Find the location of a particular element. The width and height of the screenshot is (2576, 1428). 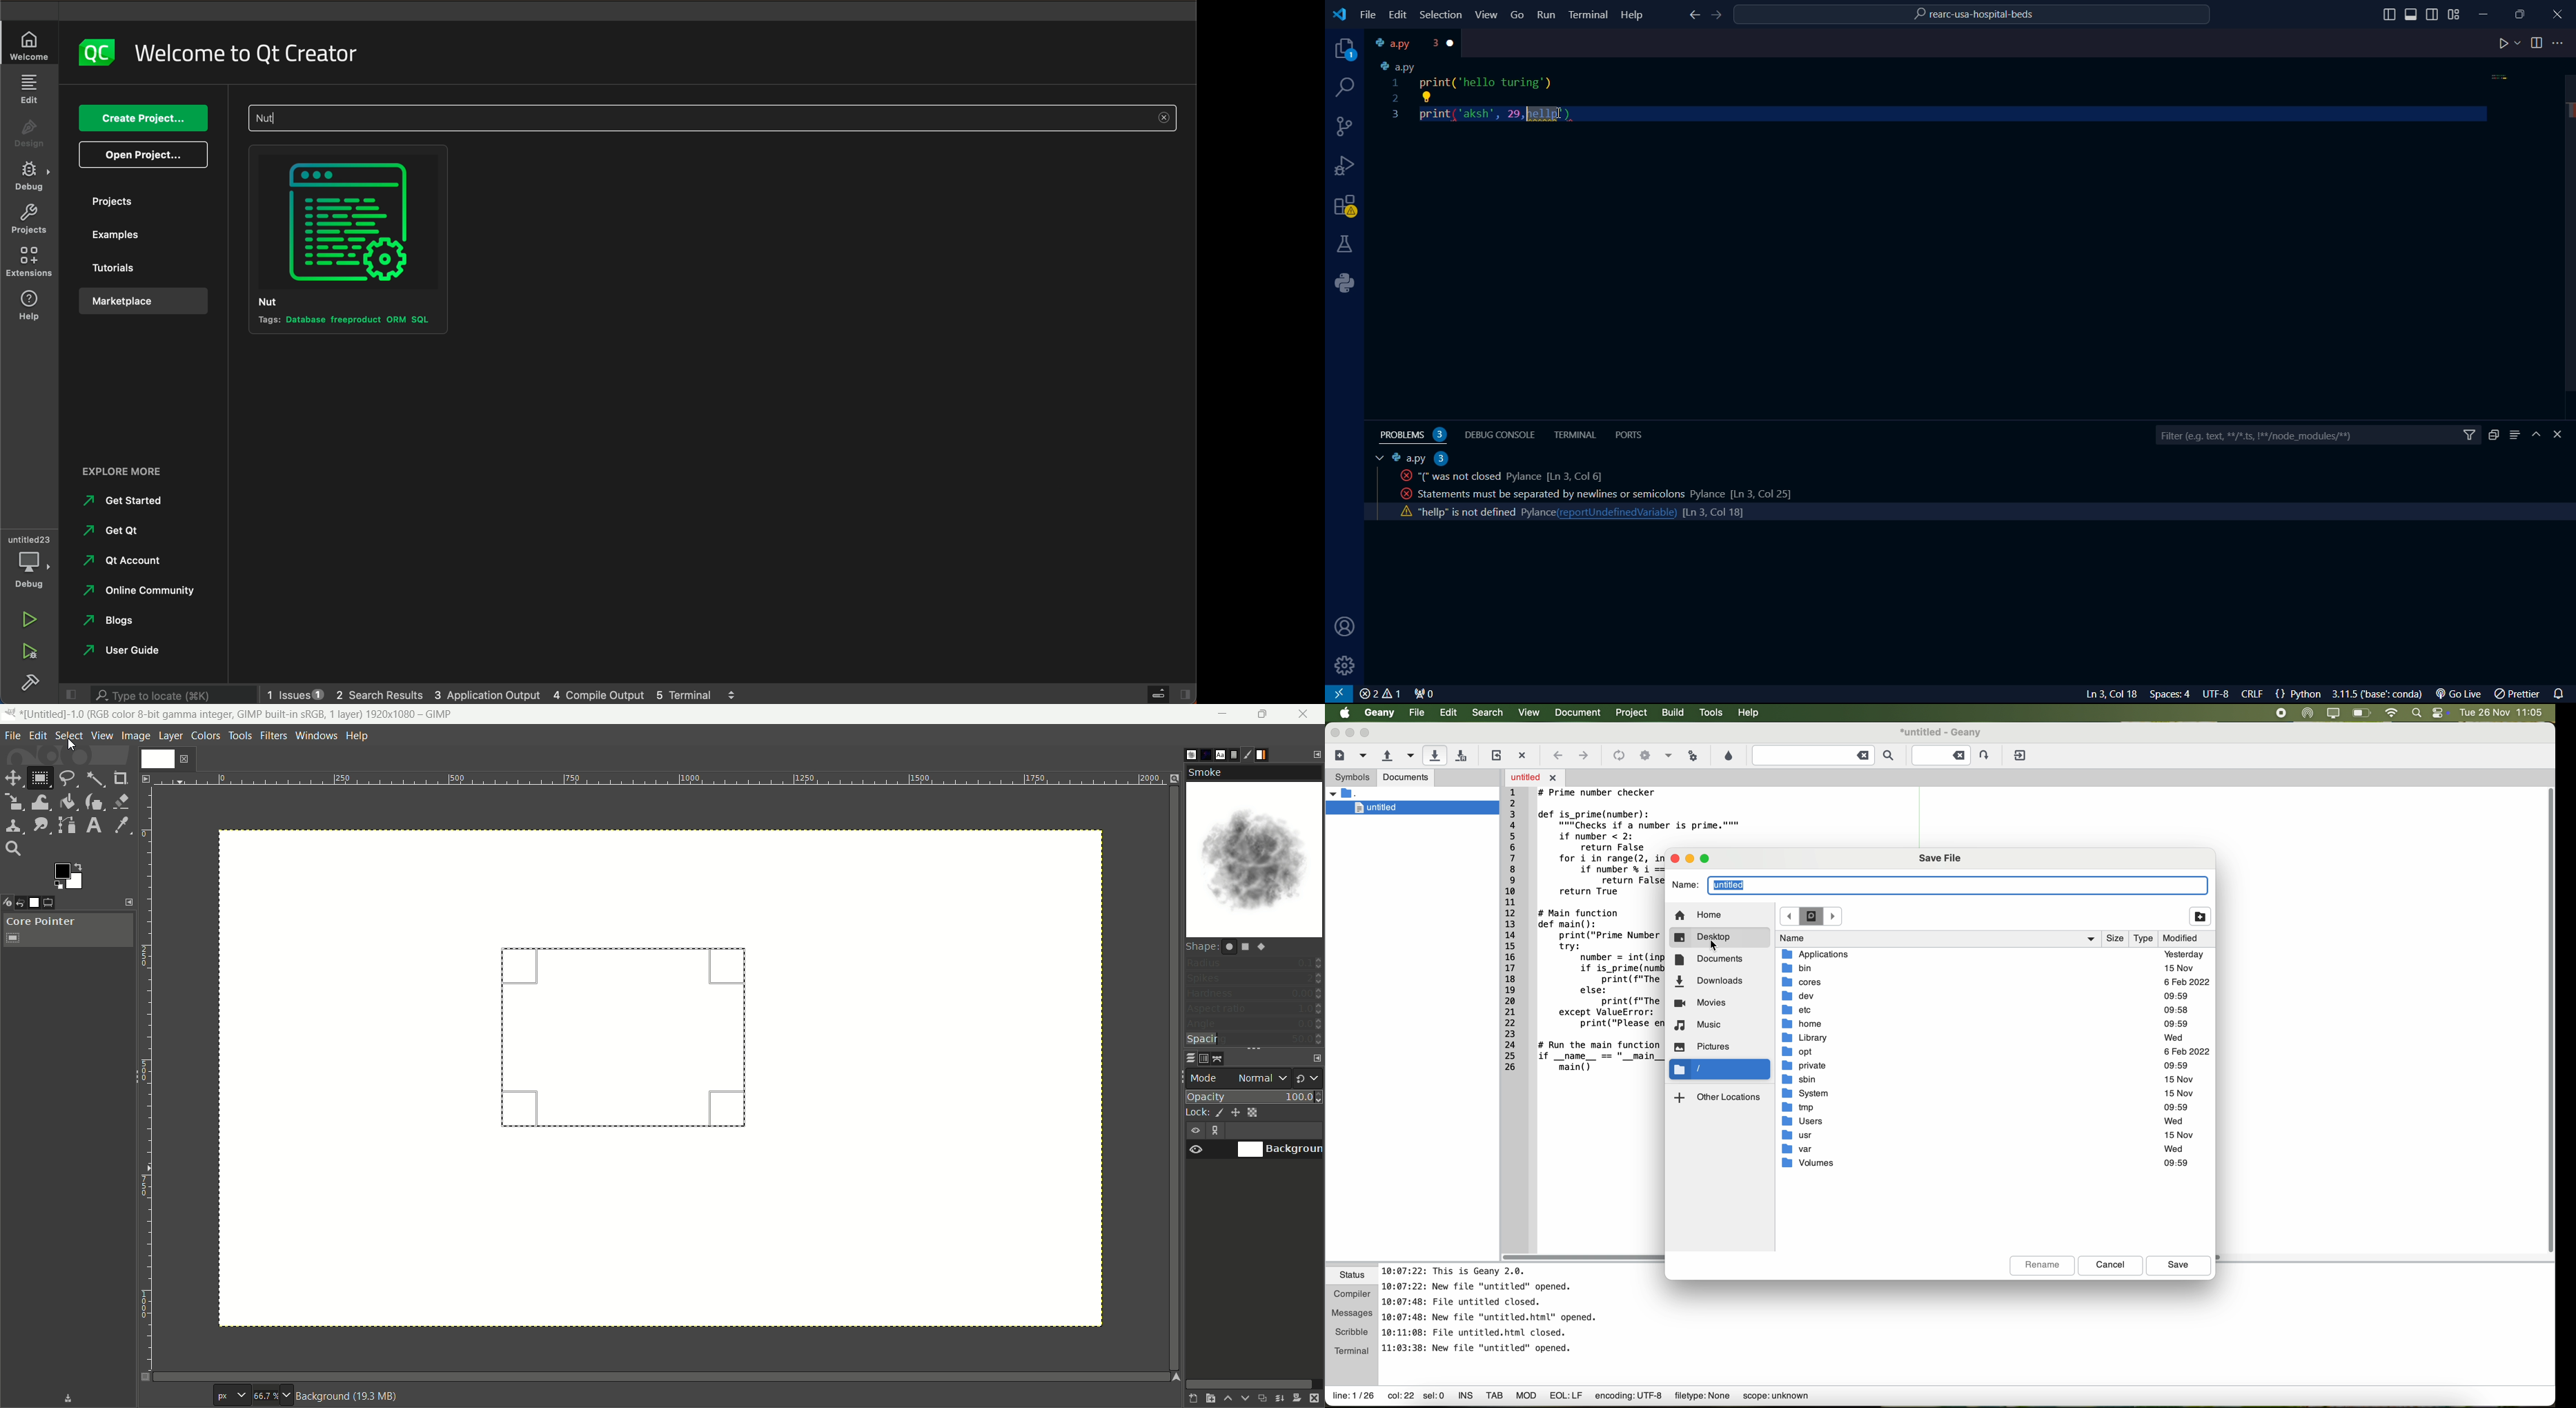

scale bar is located at coordinates (152, 1080).